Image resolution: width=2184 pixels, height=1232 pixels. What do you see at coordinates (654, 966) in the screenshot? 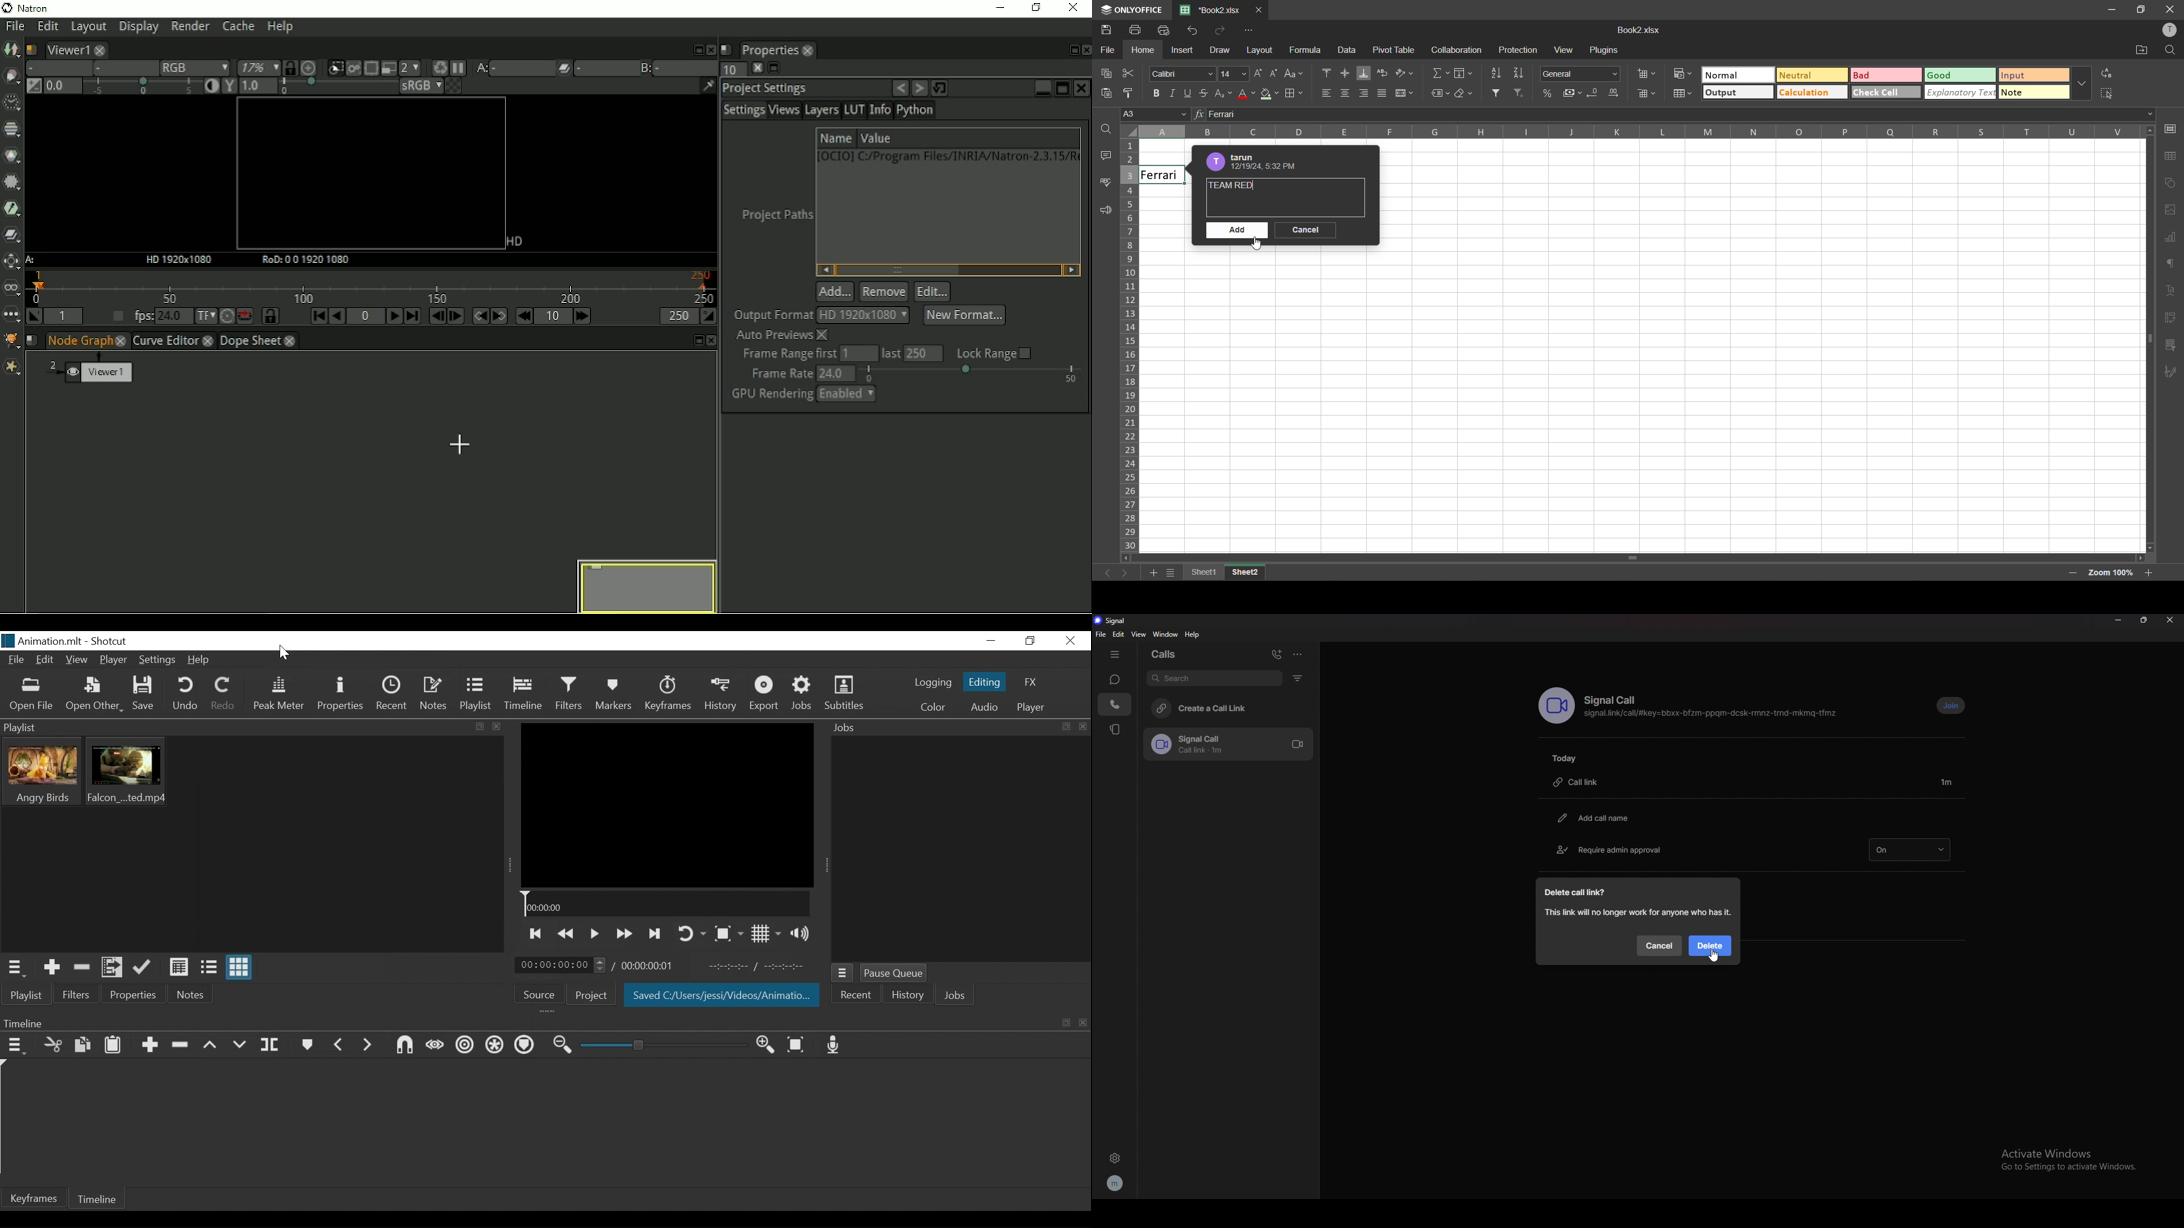
I see `Total Duration` at bounding box center [654, 966].